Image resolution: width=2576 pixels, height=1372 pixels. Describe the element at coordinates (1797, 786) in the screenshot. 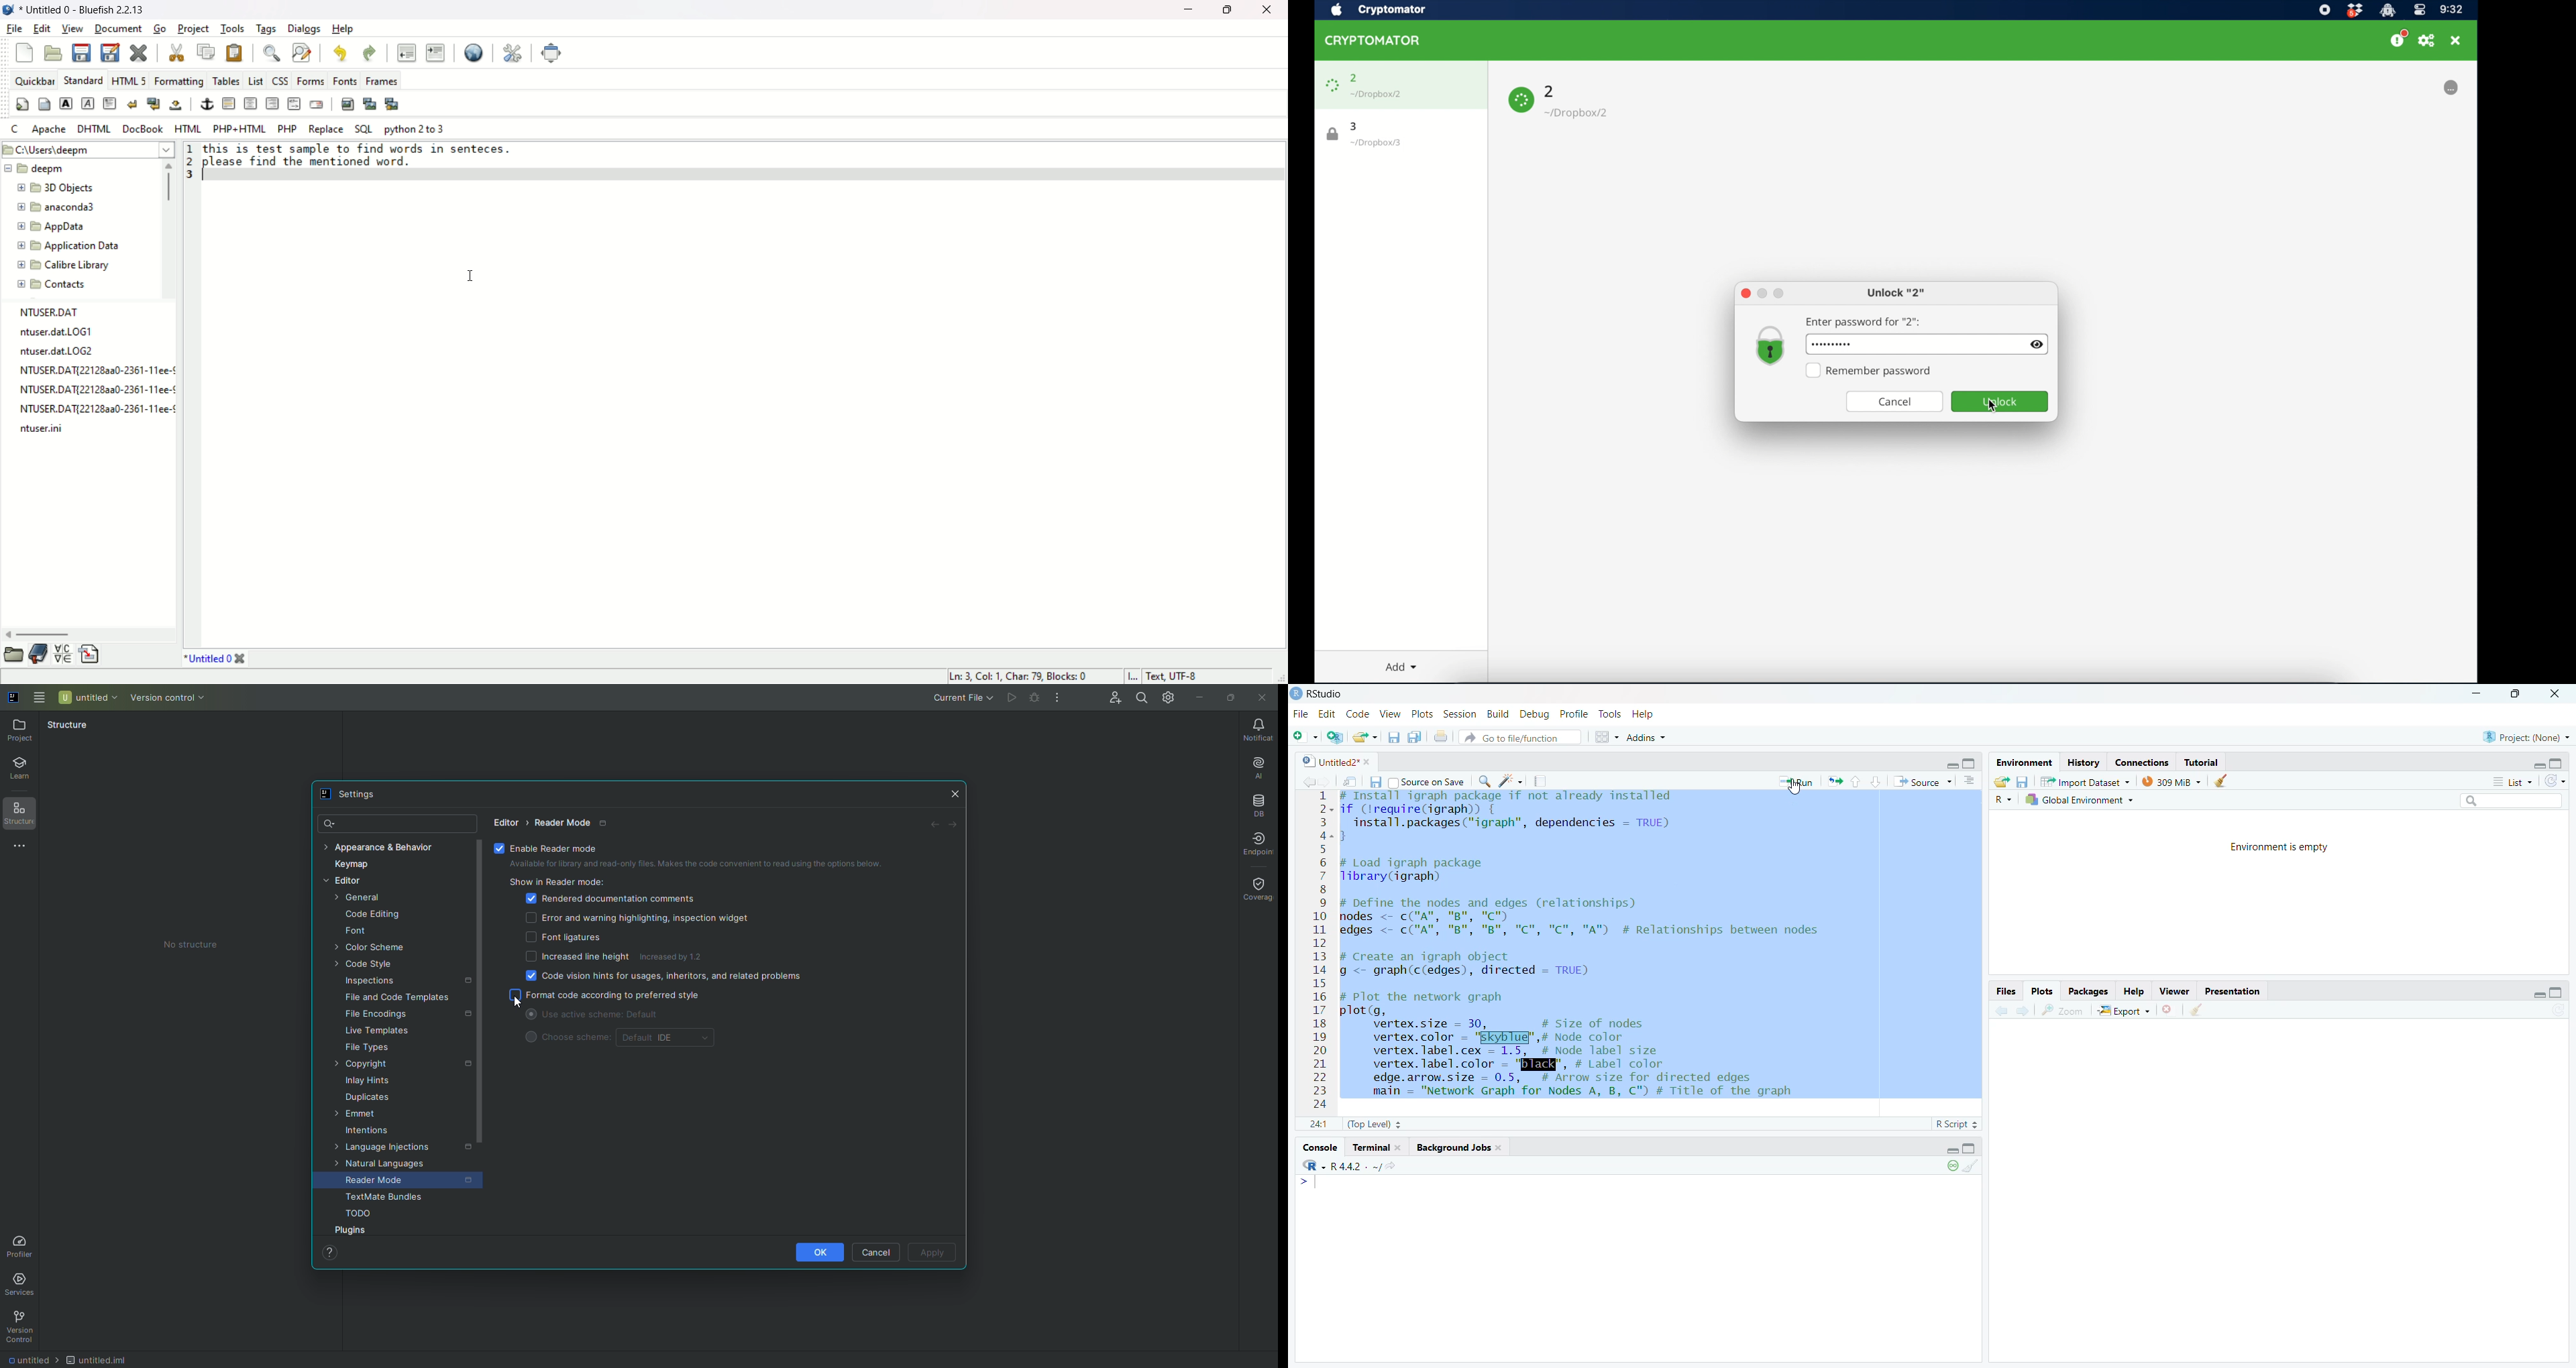

I see `cursor` at that location.